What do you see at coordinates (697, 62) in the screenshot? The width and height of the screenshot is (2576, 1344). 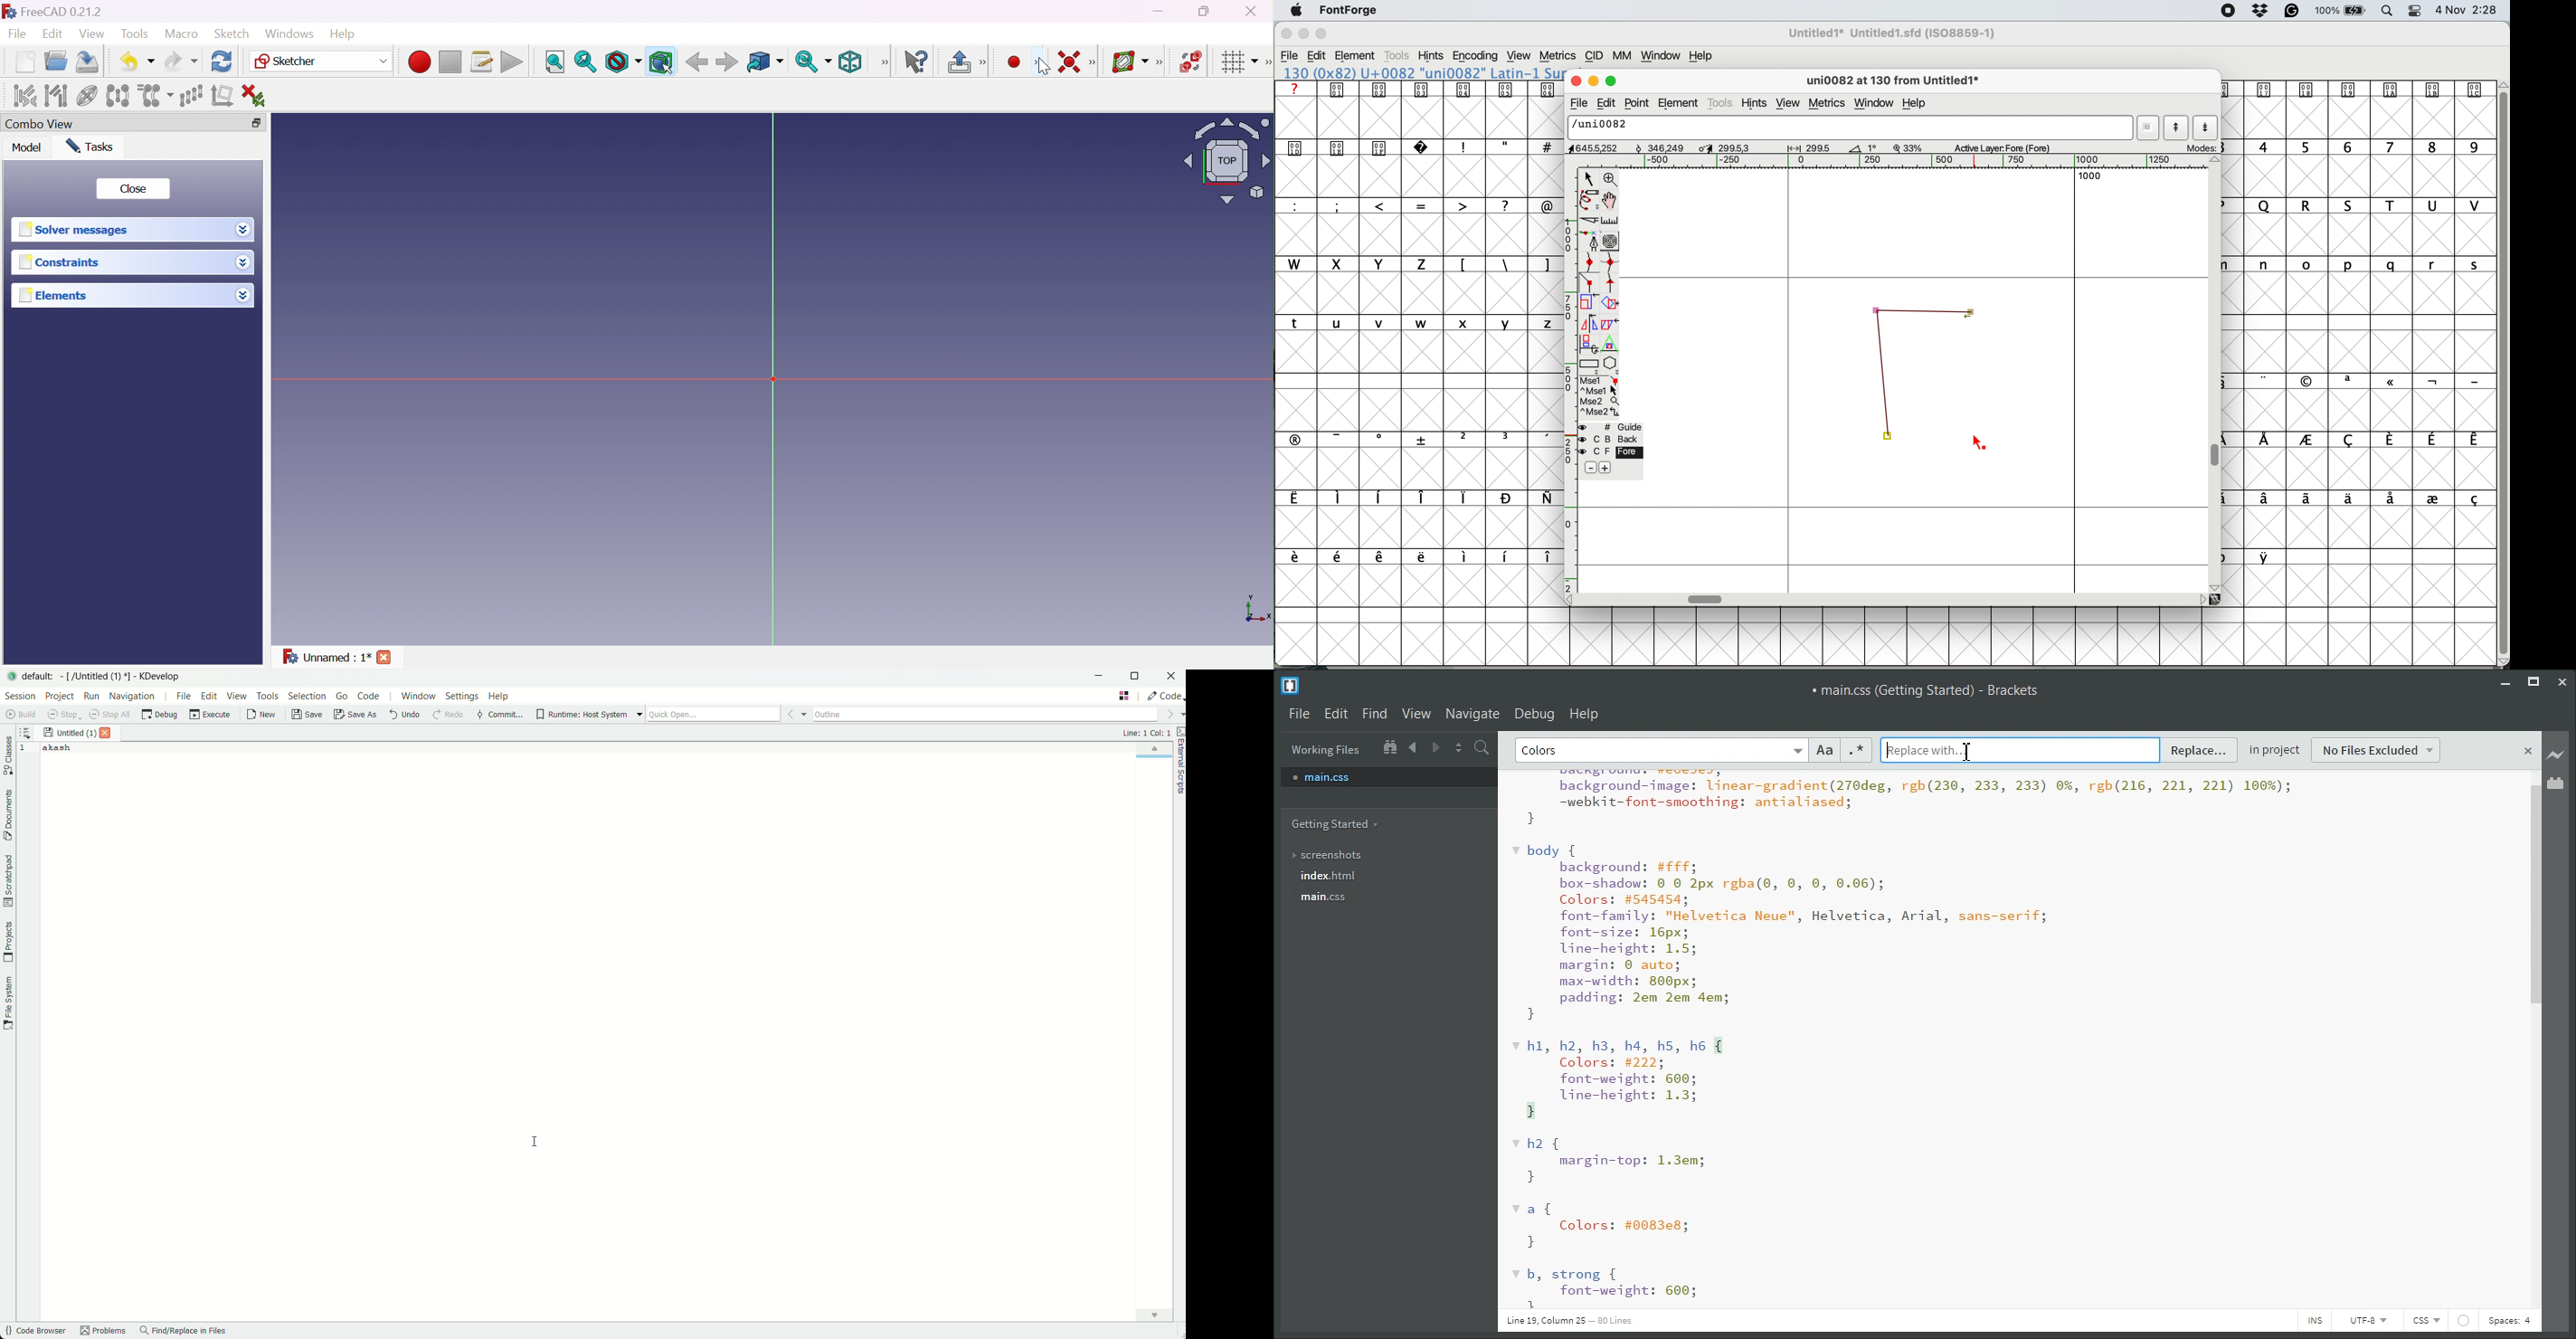 I see `Back` at bounding box center [697, 62].